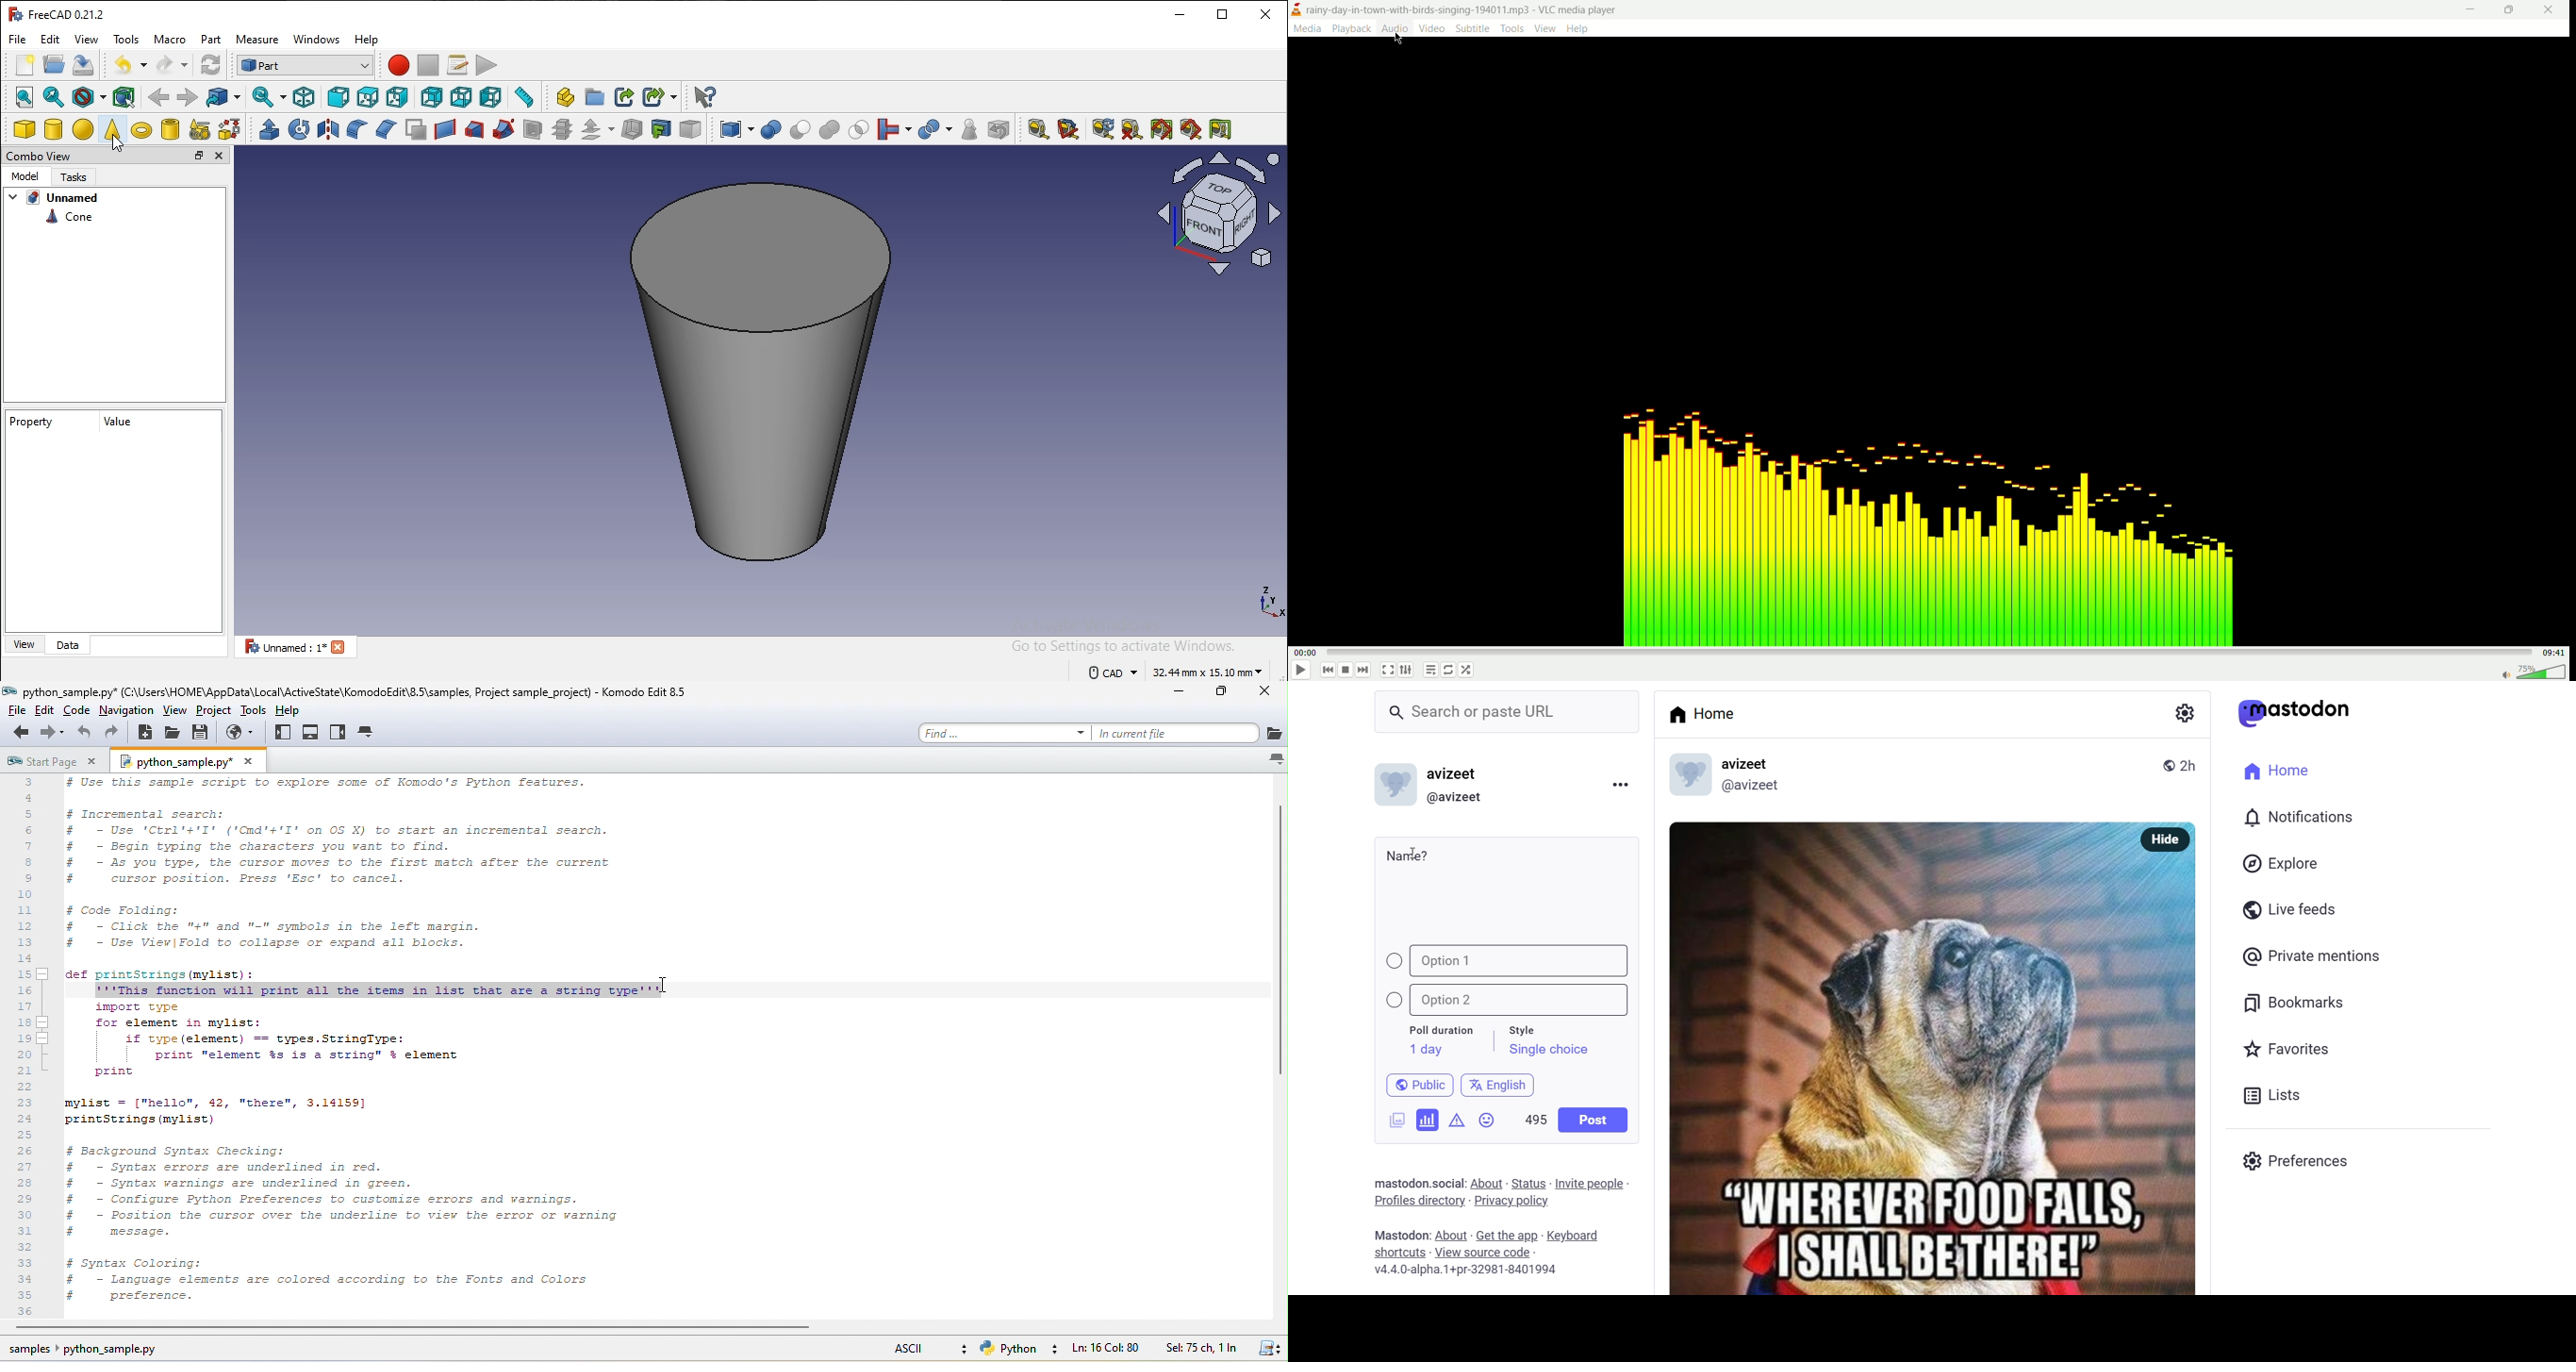  Describe the element at coordinates (653, 95) in the screenshot. I see `create sublink` at that location.